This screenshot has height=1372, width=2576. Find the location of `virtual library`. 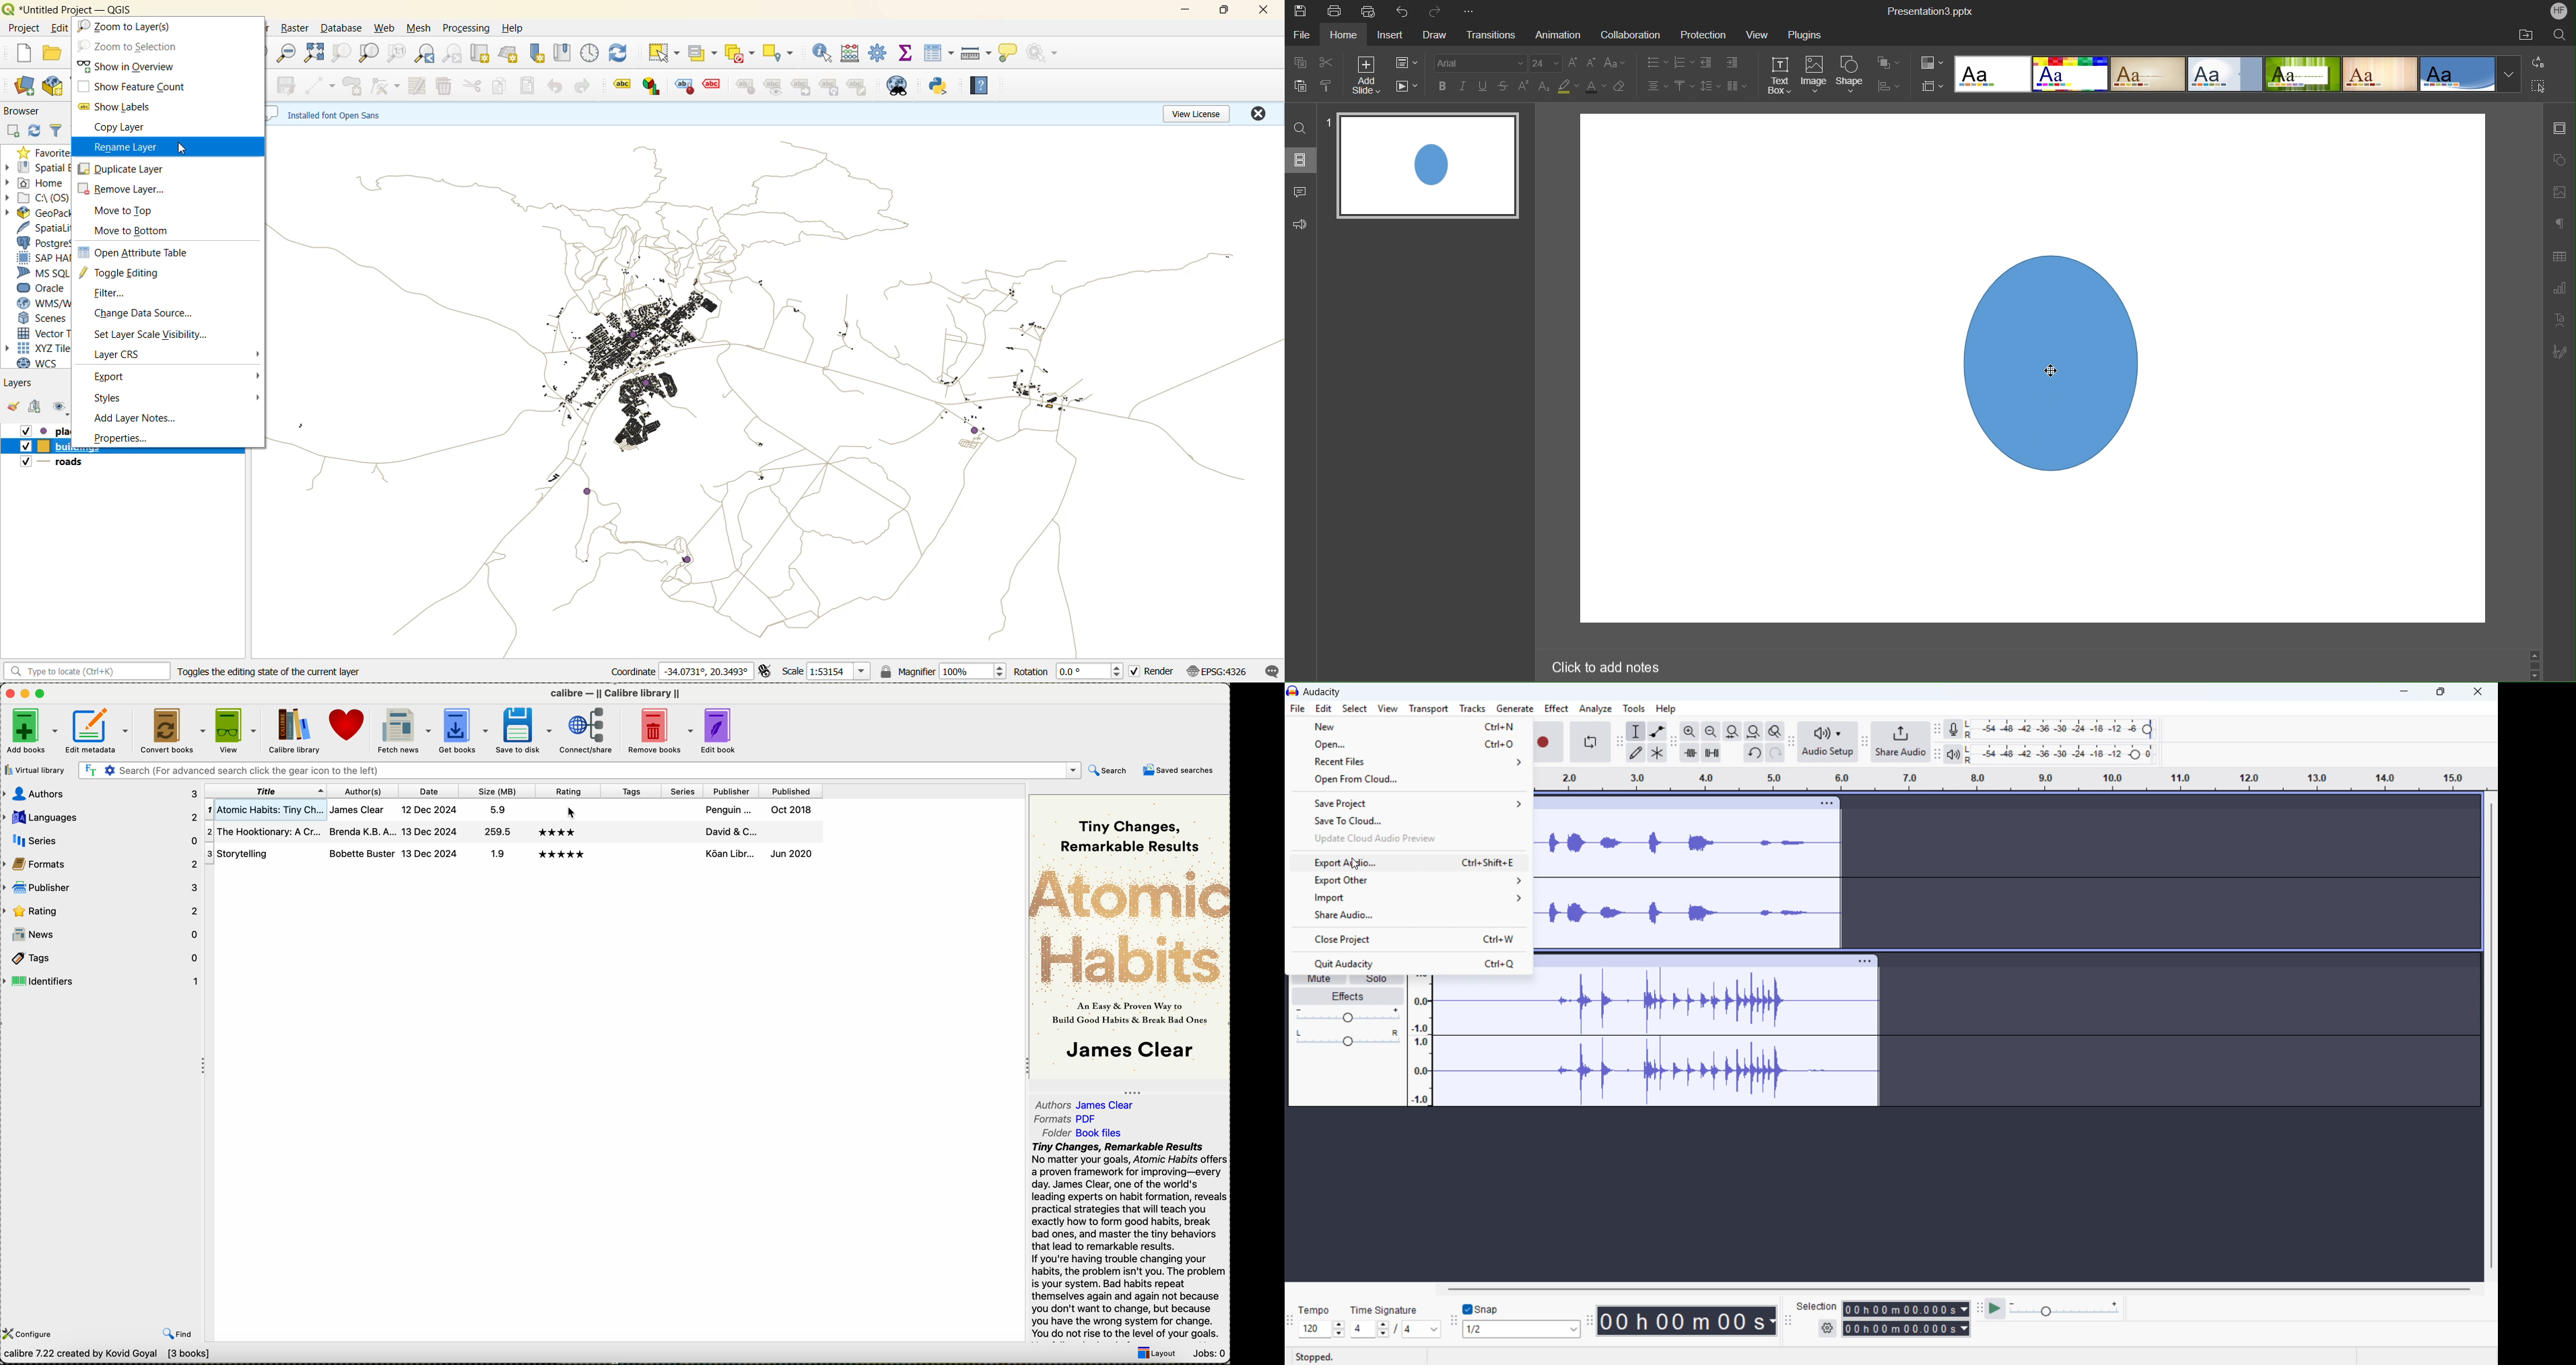

virtual library is located at coordinates (34, 770).